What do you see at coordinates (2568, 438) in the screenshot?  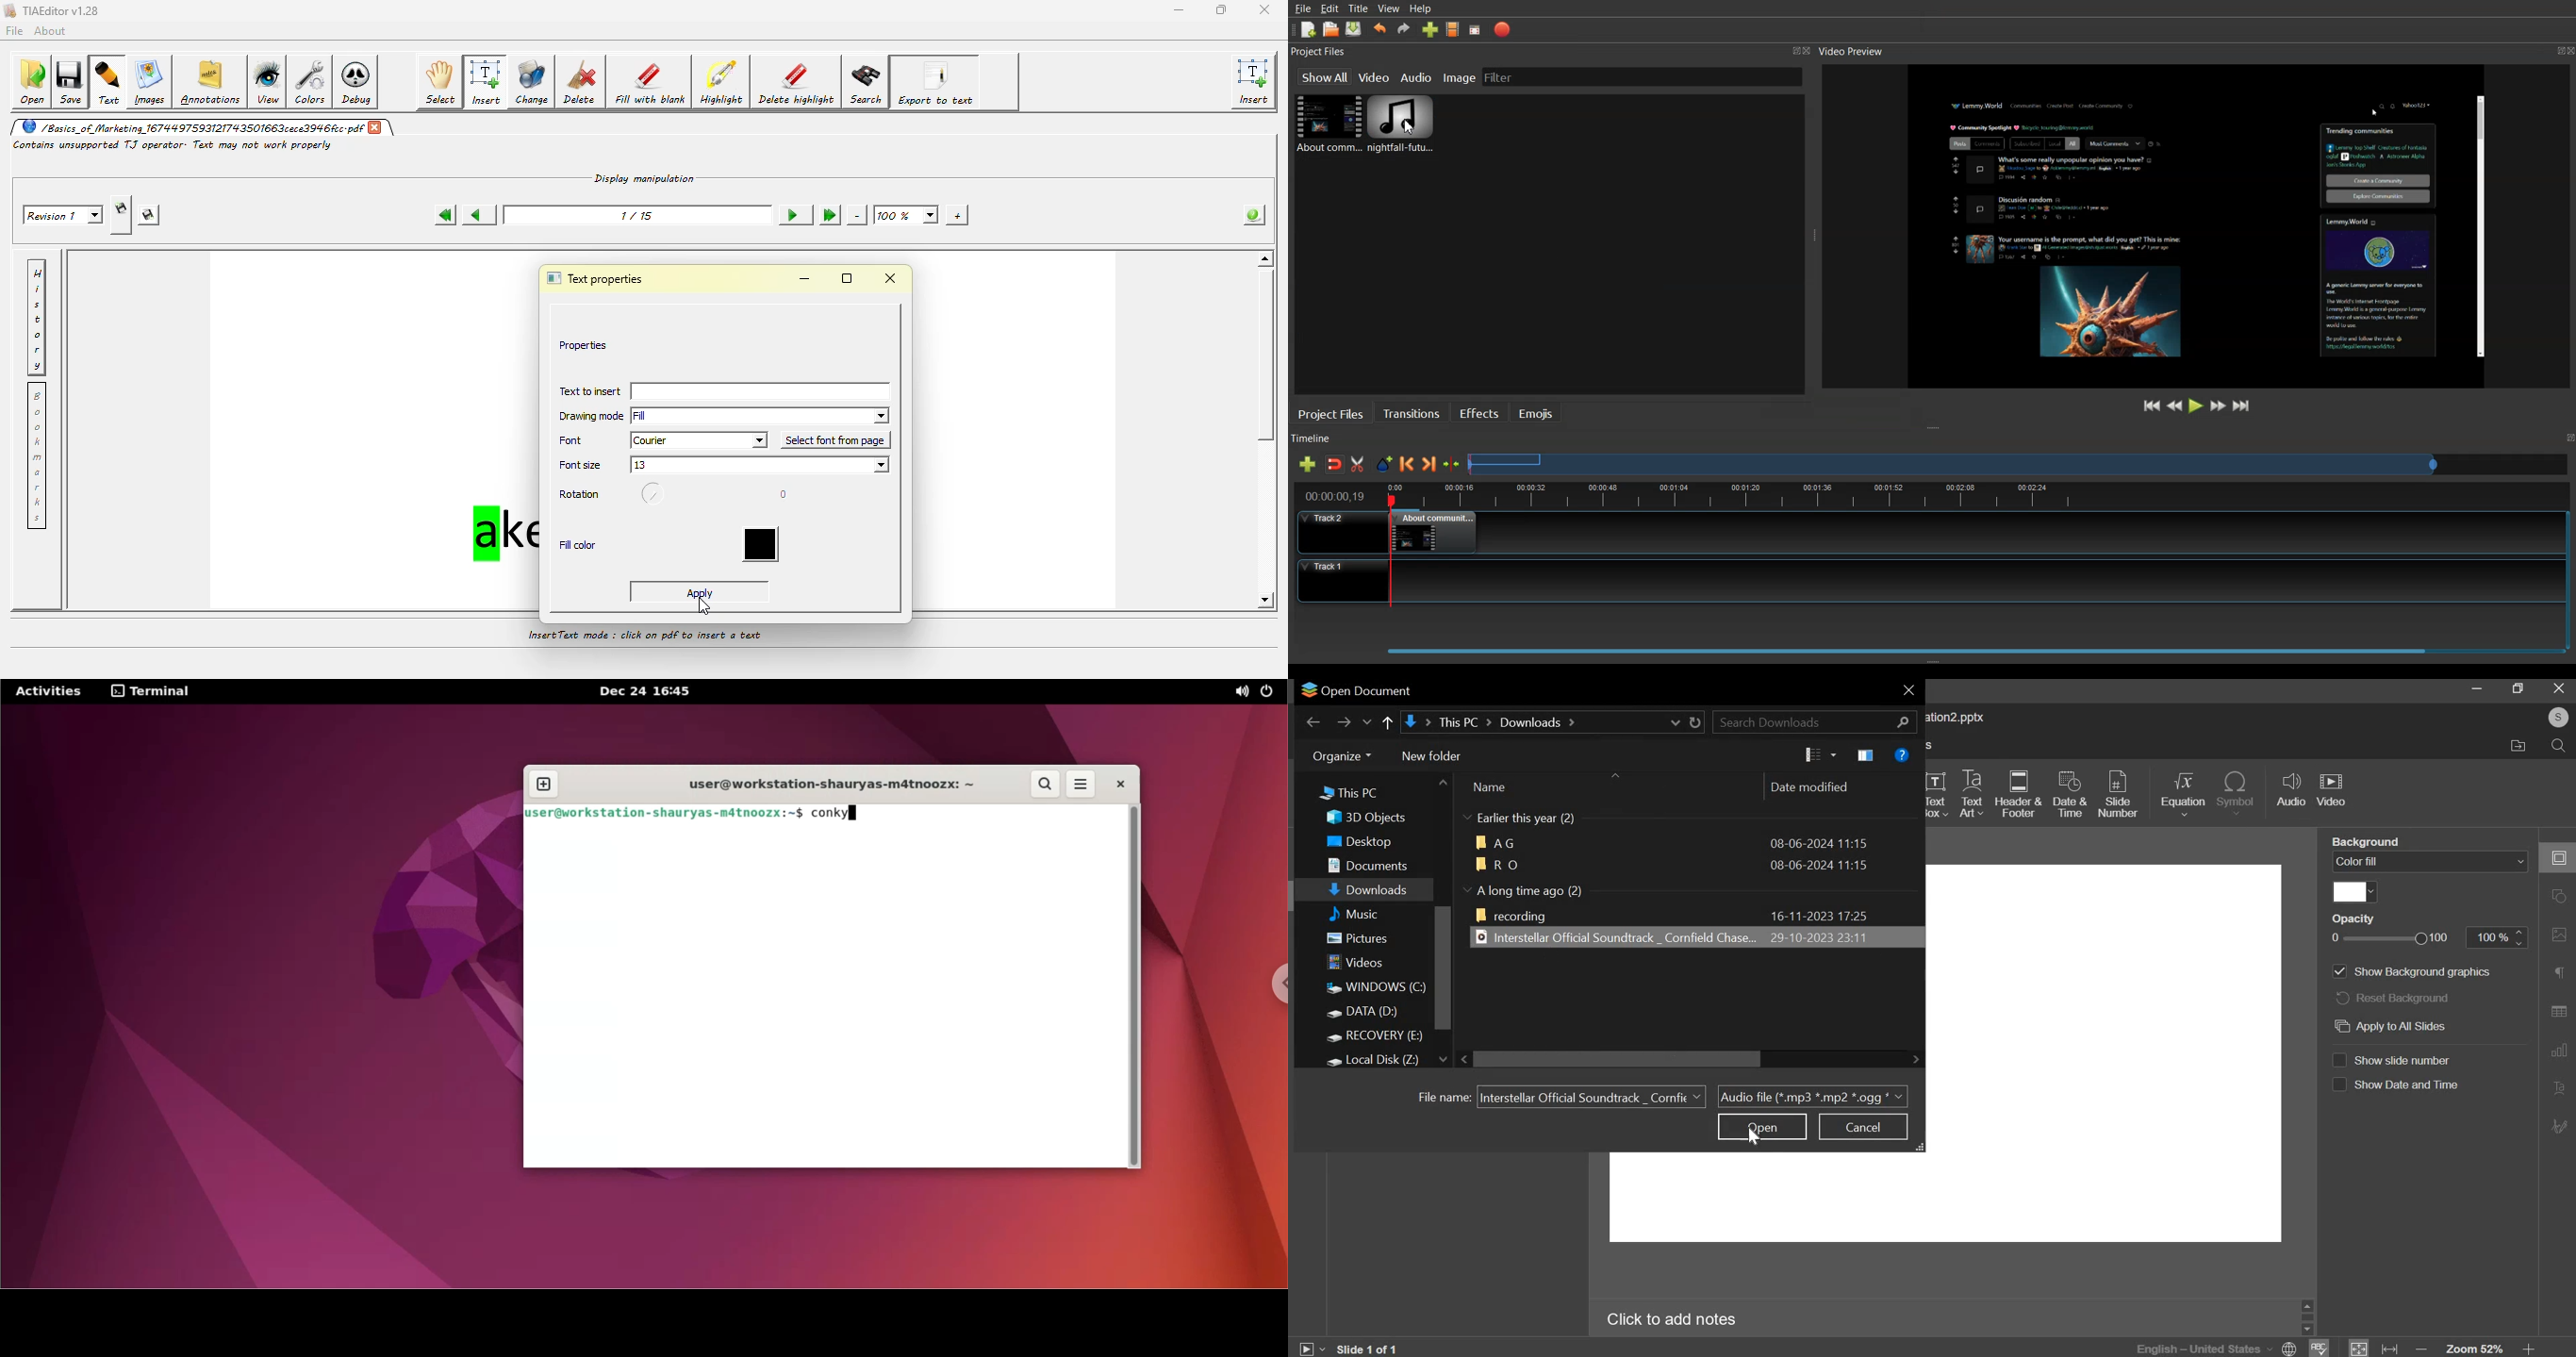 I see `Maximize` at bounding box center [2568, 438].